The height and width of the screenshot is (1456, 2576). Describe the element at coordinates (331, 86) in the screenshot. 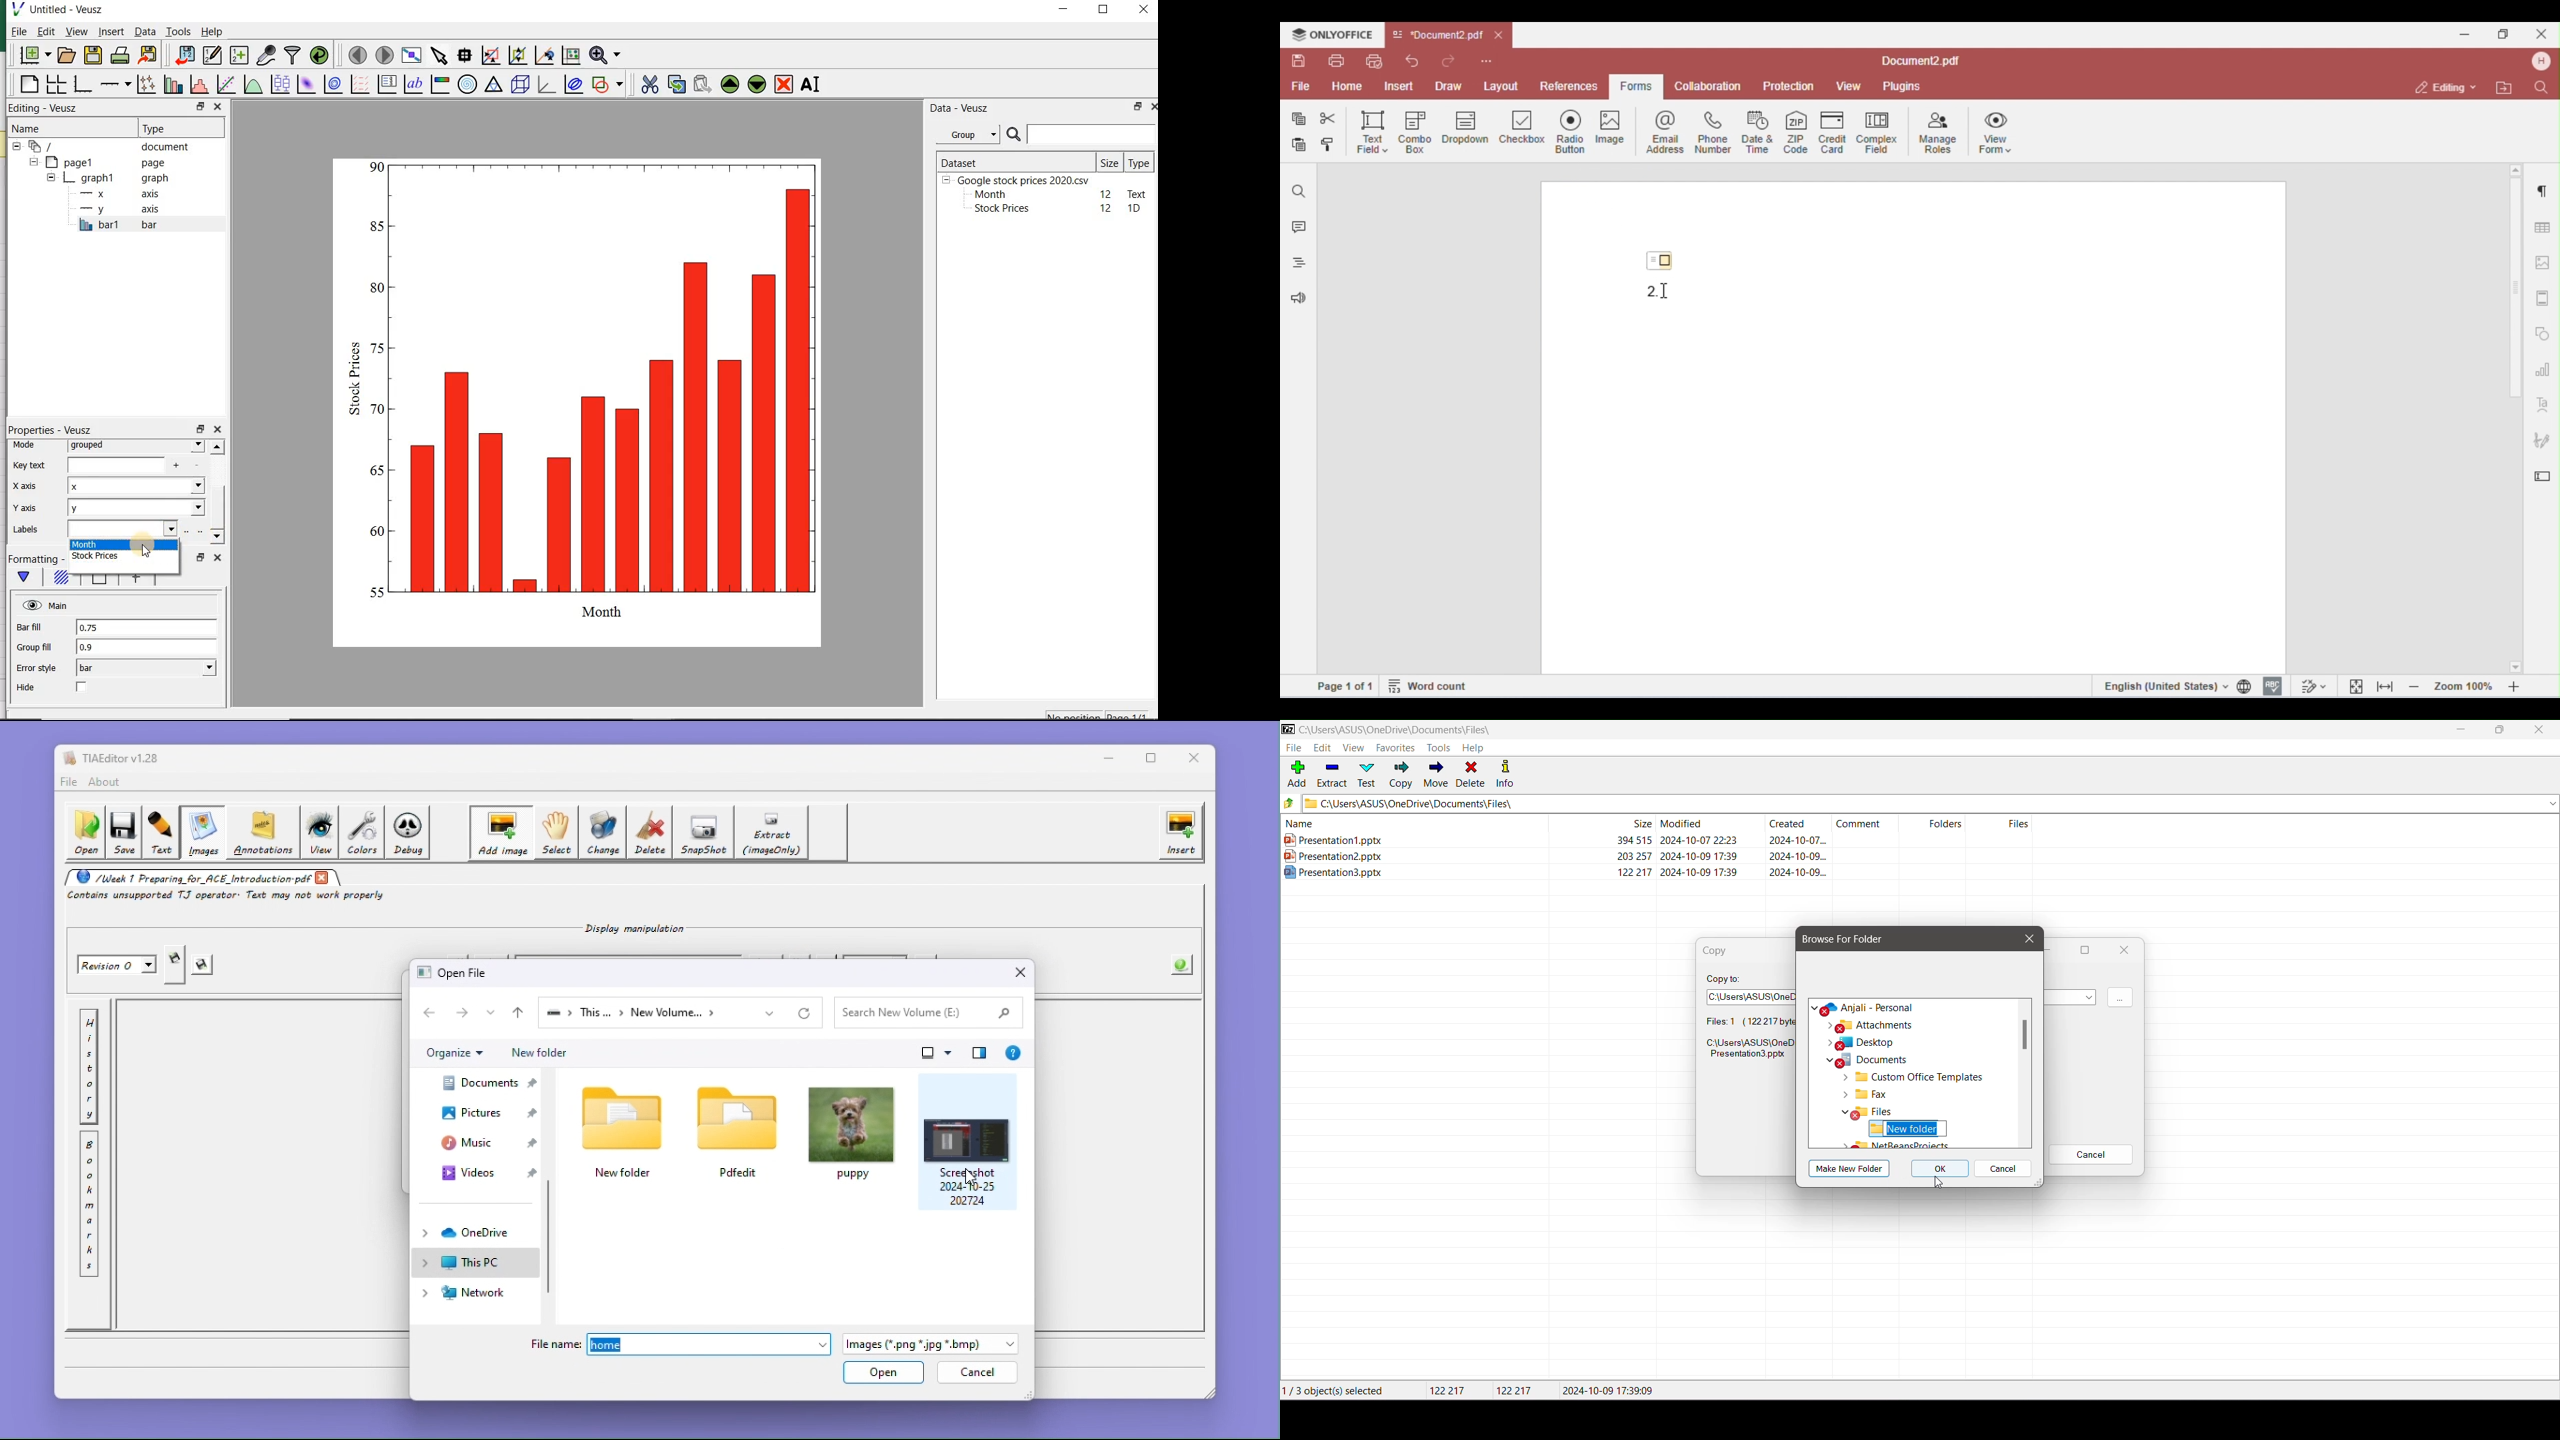

I see `plot a 2d dataset as contours` at that location.